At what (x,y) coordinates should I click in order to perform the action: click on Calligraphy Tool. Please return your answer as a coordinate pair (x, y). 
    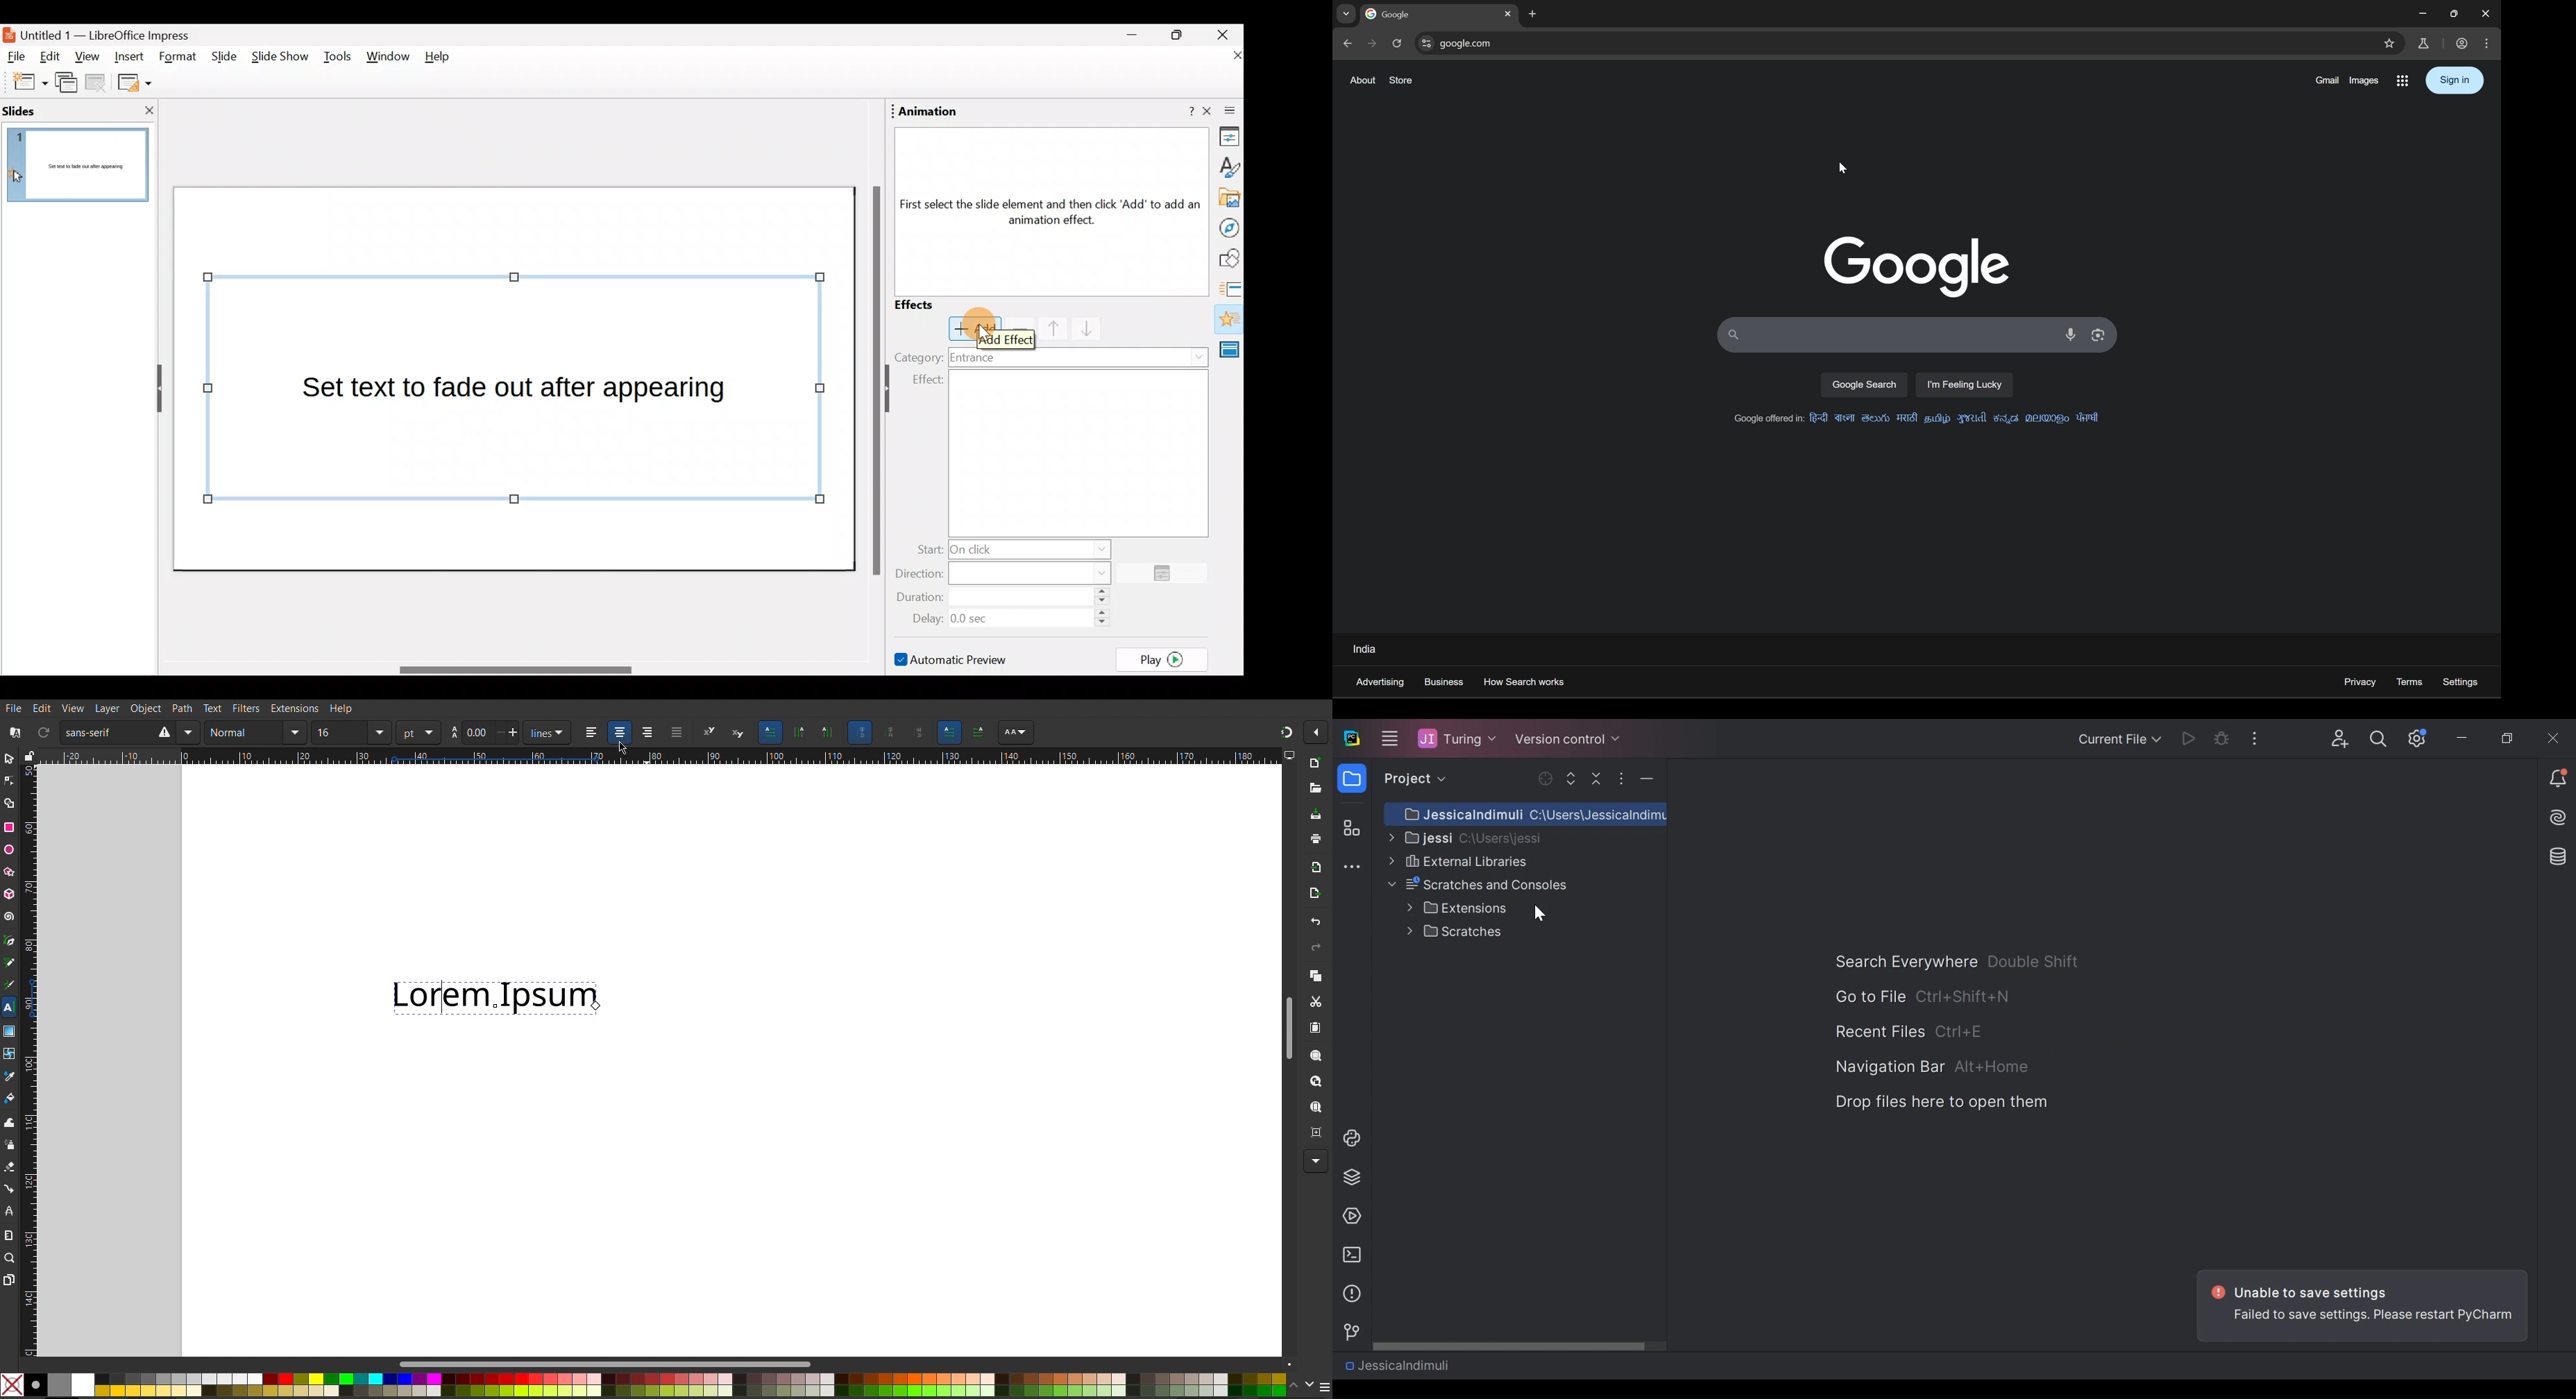
    Looking at the image, I should click on (13, 984).